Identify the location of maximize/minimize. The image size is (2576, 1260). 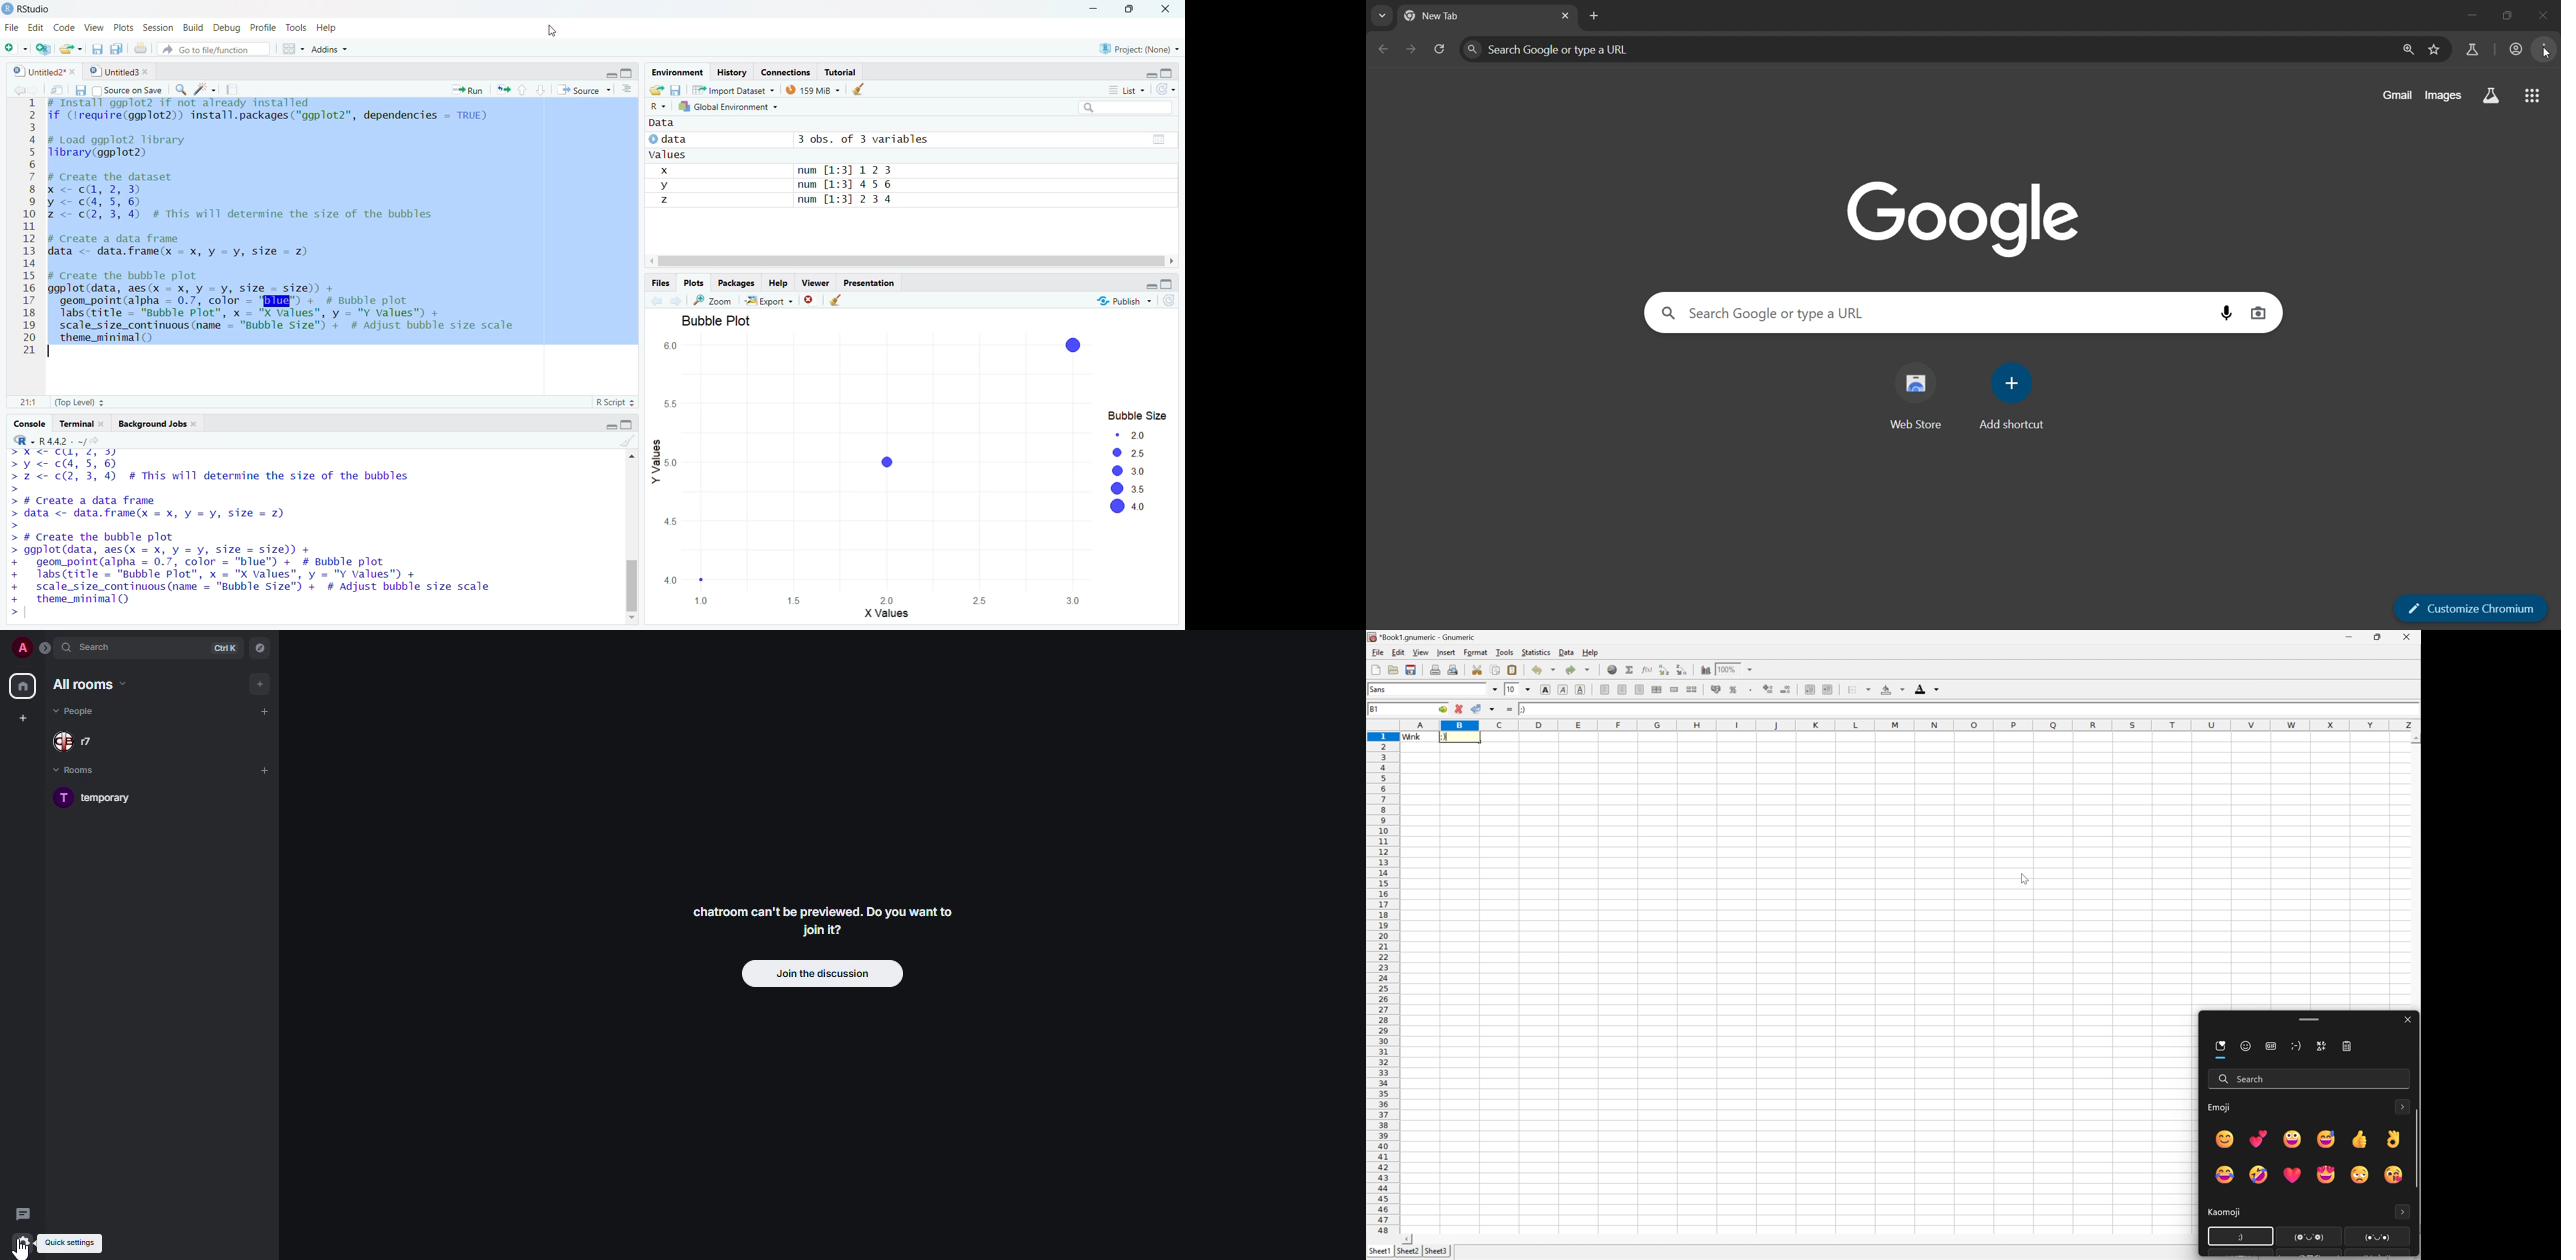
(1146, 282).